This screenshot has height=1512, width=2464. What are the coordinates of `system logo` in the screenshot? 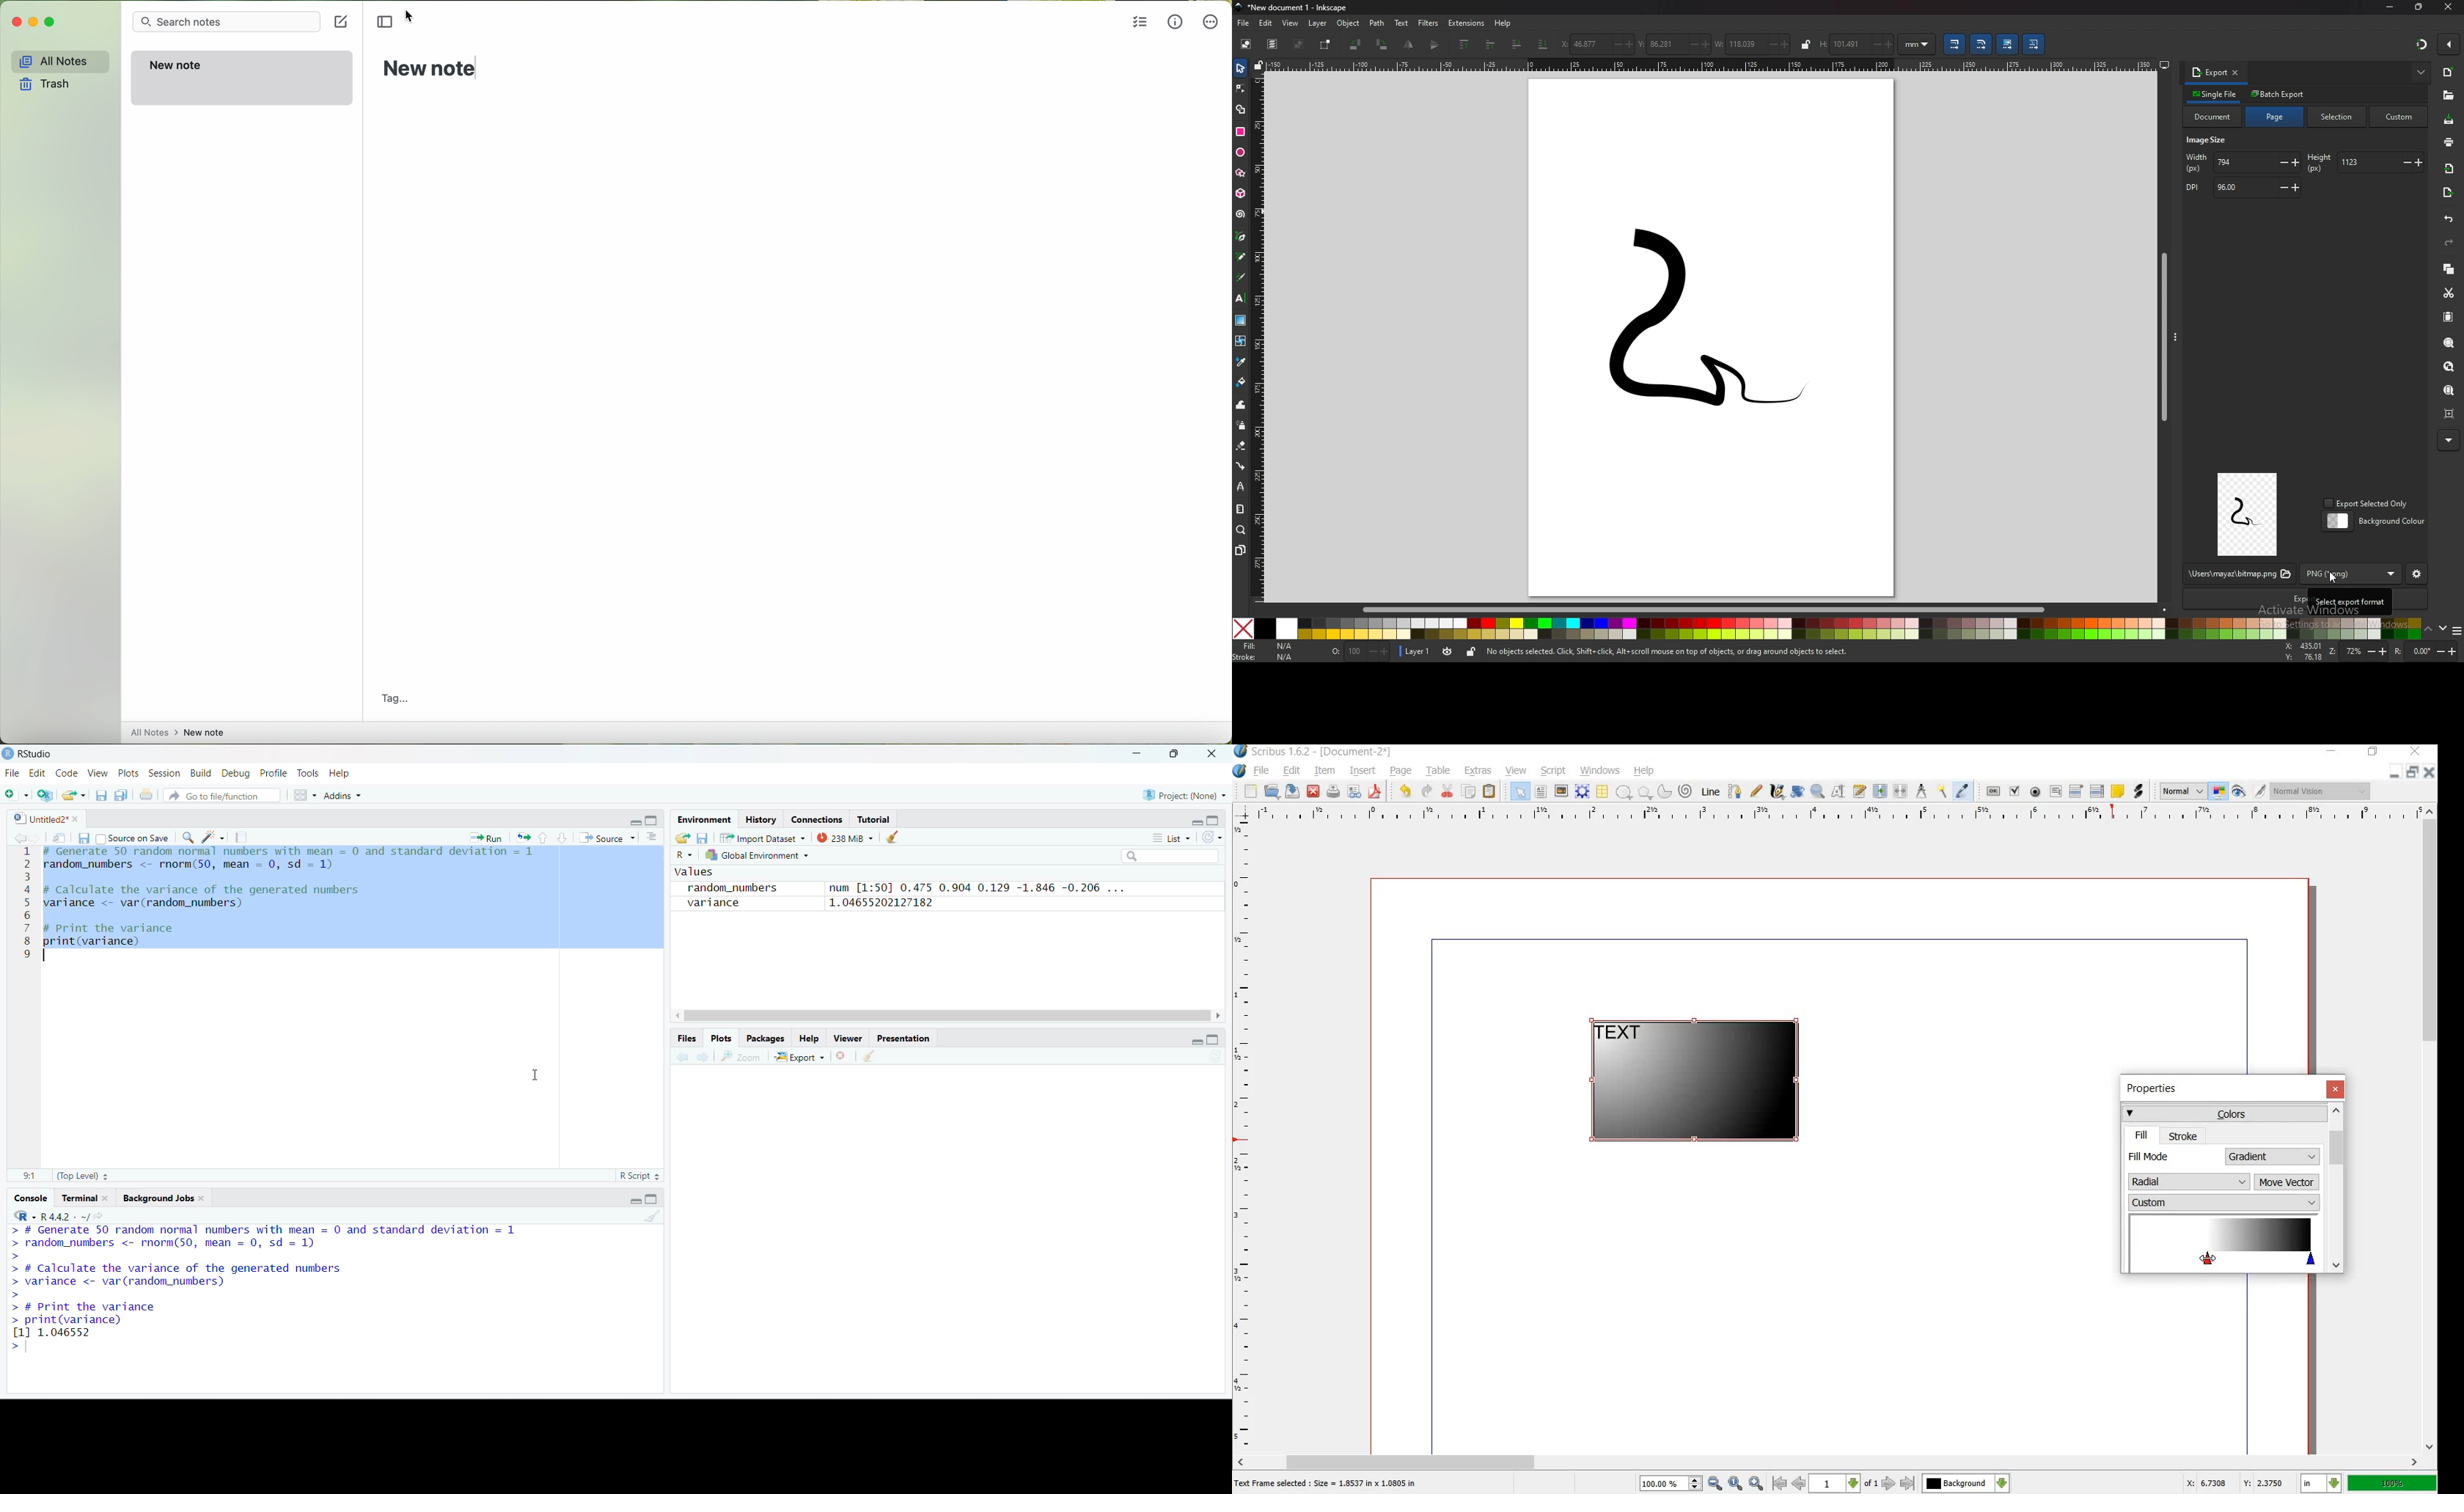 It's located at (1239, 771).